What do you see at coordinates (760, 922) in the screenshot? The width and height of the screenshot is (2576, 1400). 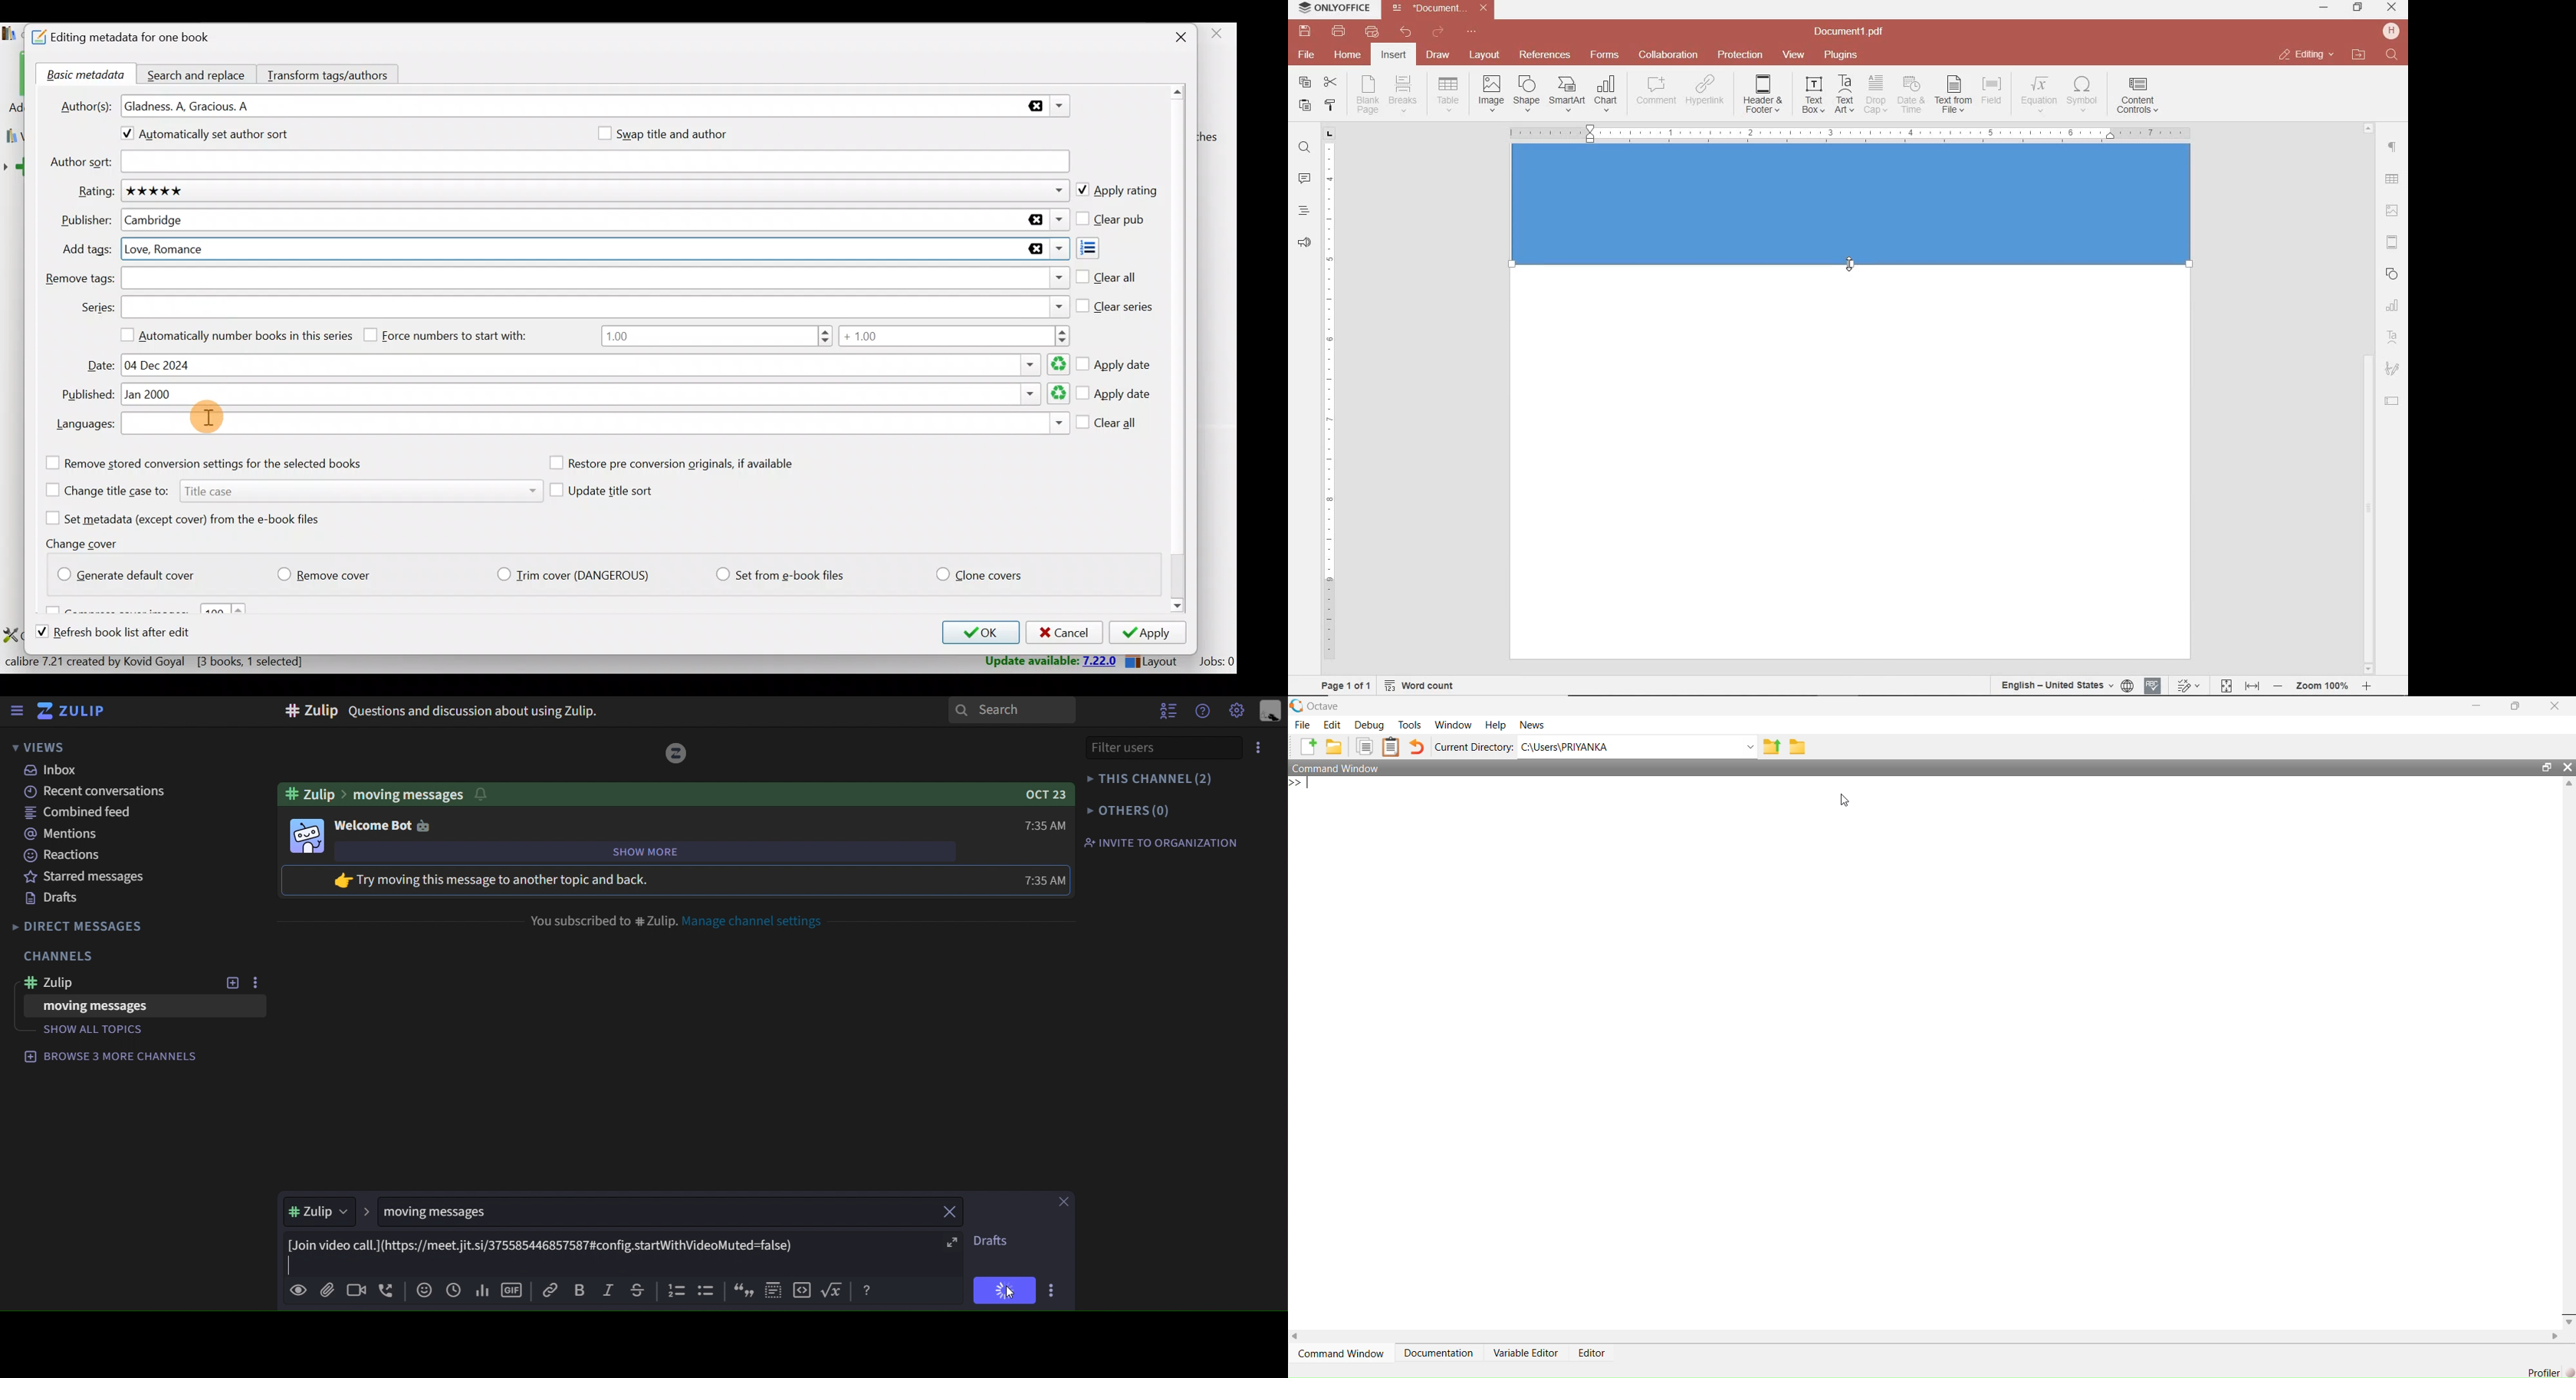 I see `manage channel settings` at bounding box center [760, 922].